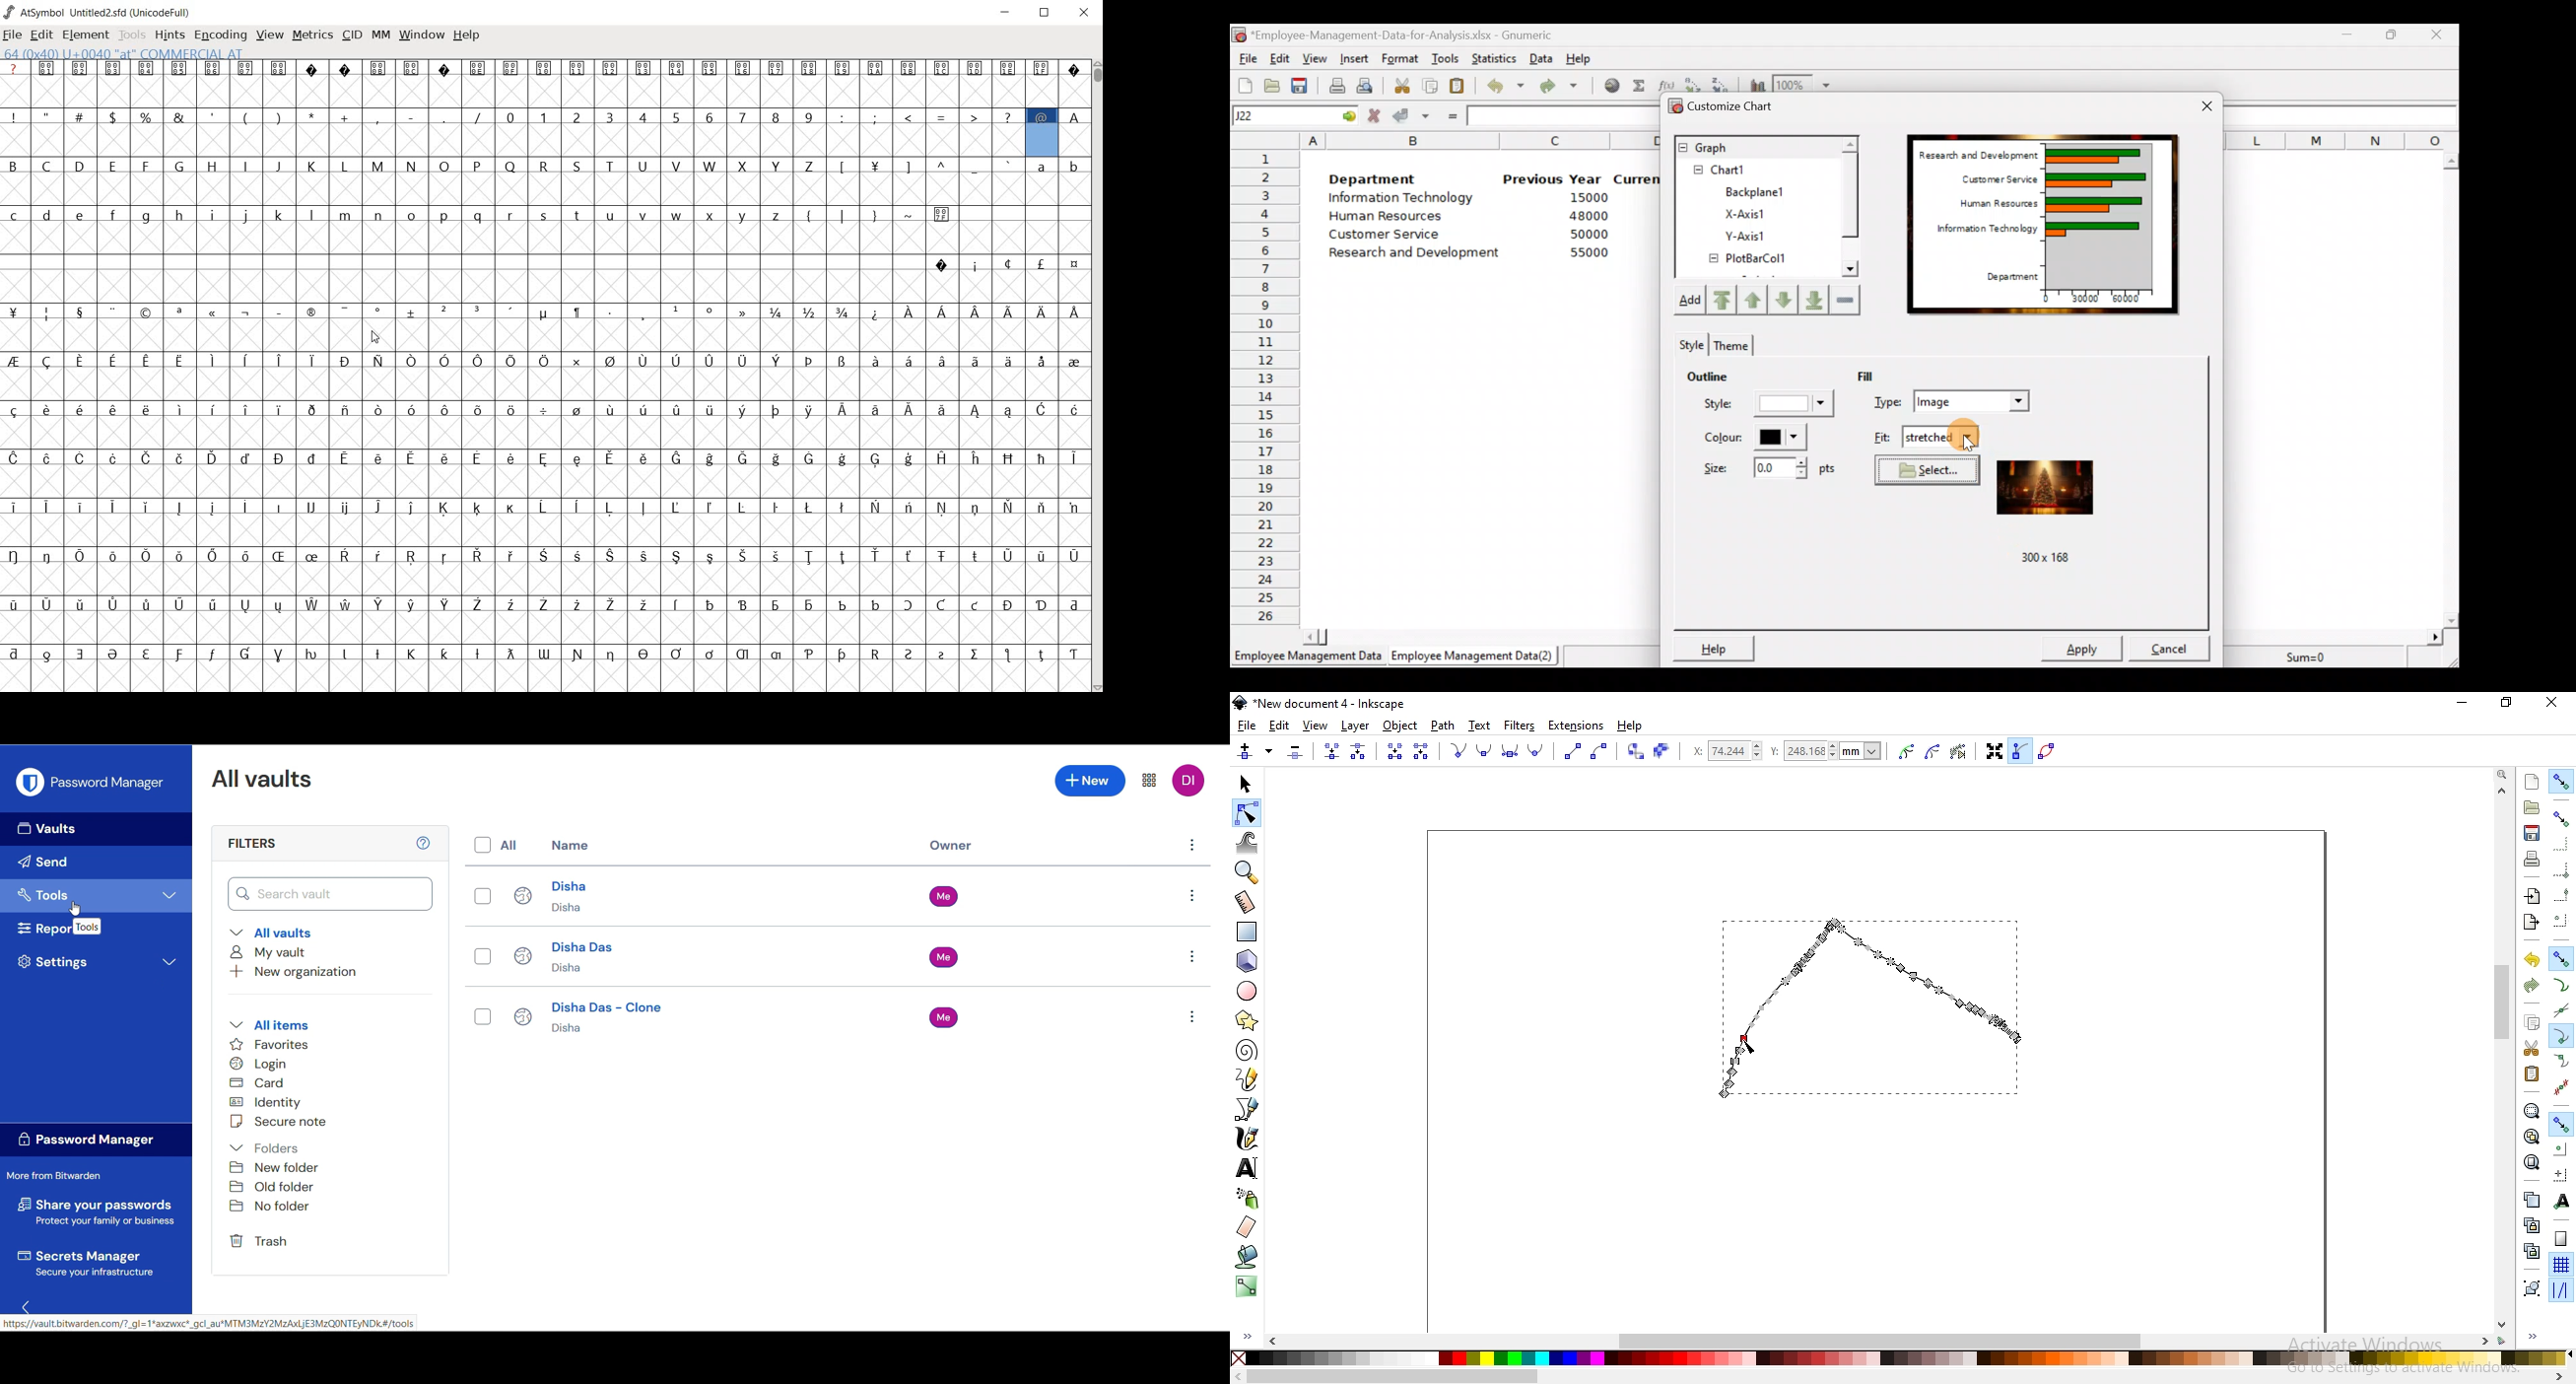  What do you see at coordinates (2562, 1201) in the screenshot?
I see `snap text anchors and baseline` at bounding box center [2562, 1201].